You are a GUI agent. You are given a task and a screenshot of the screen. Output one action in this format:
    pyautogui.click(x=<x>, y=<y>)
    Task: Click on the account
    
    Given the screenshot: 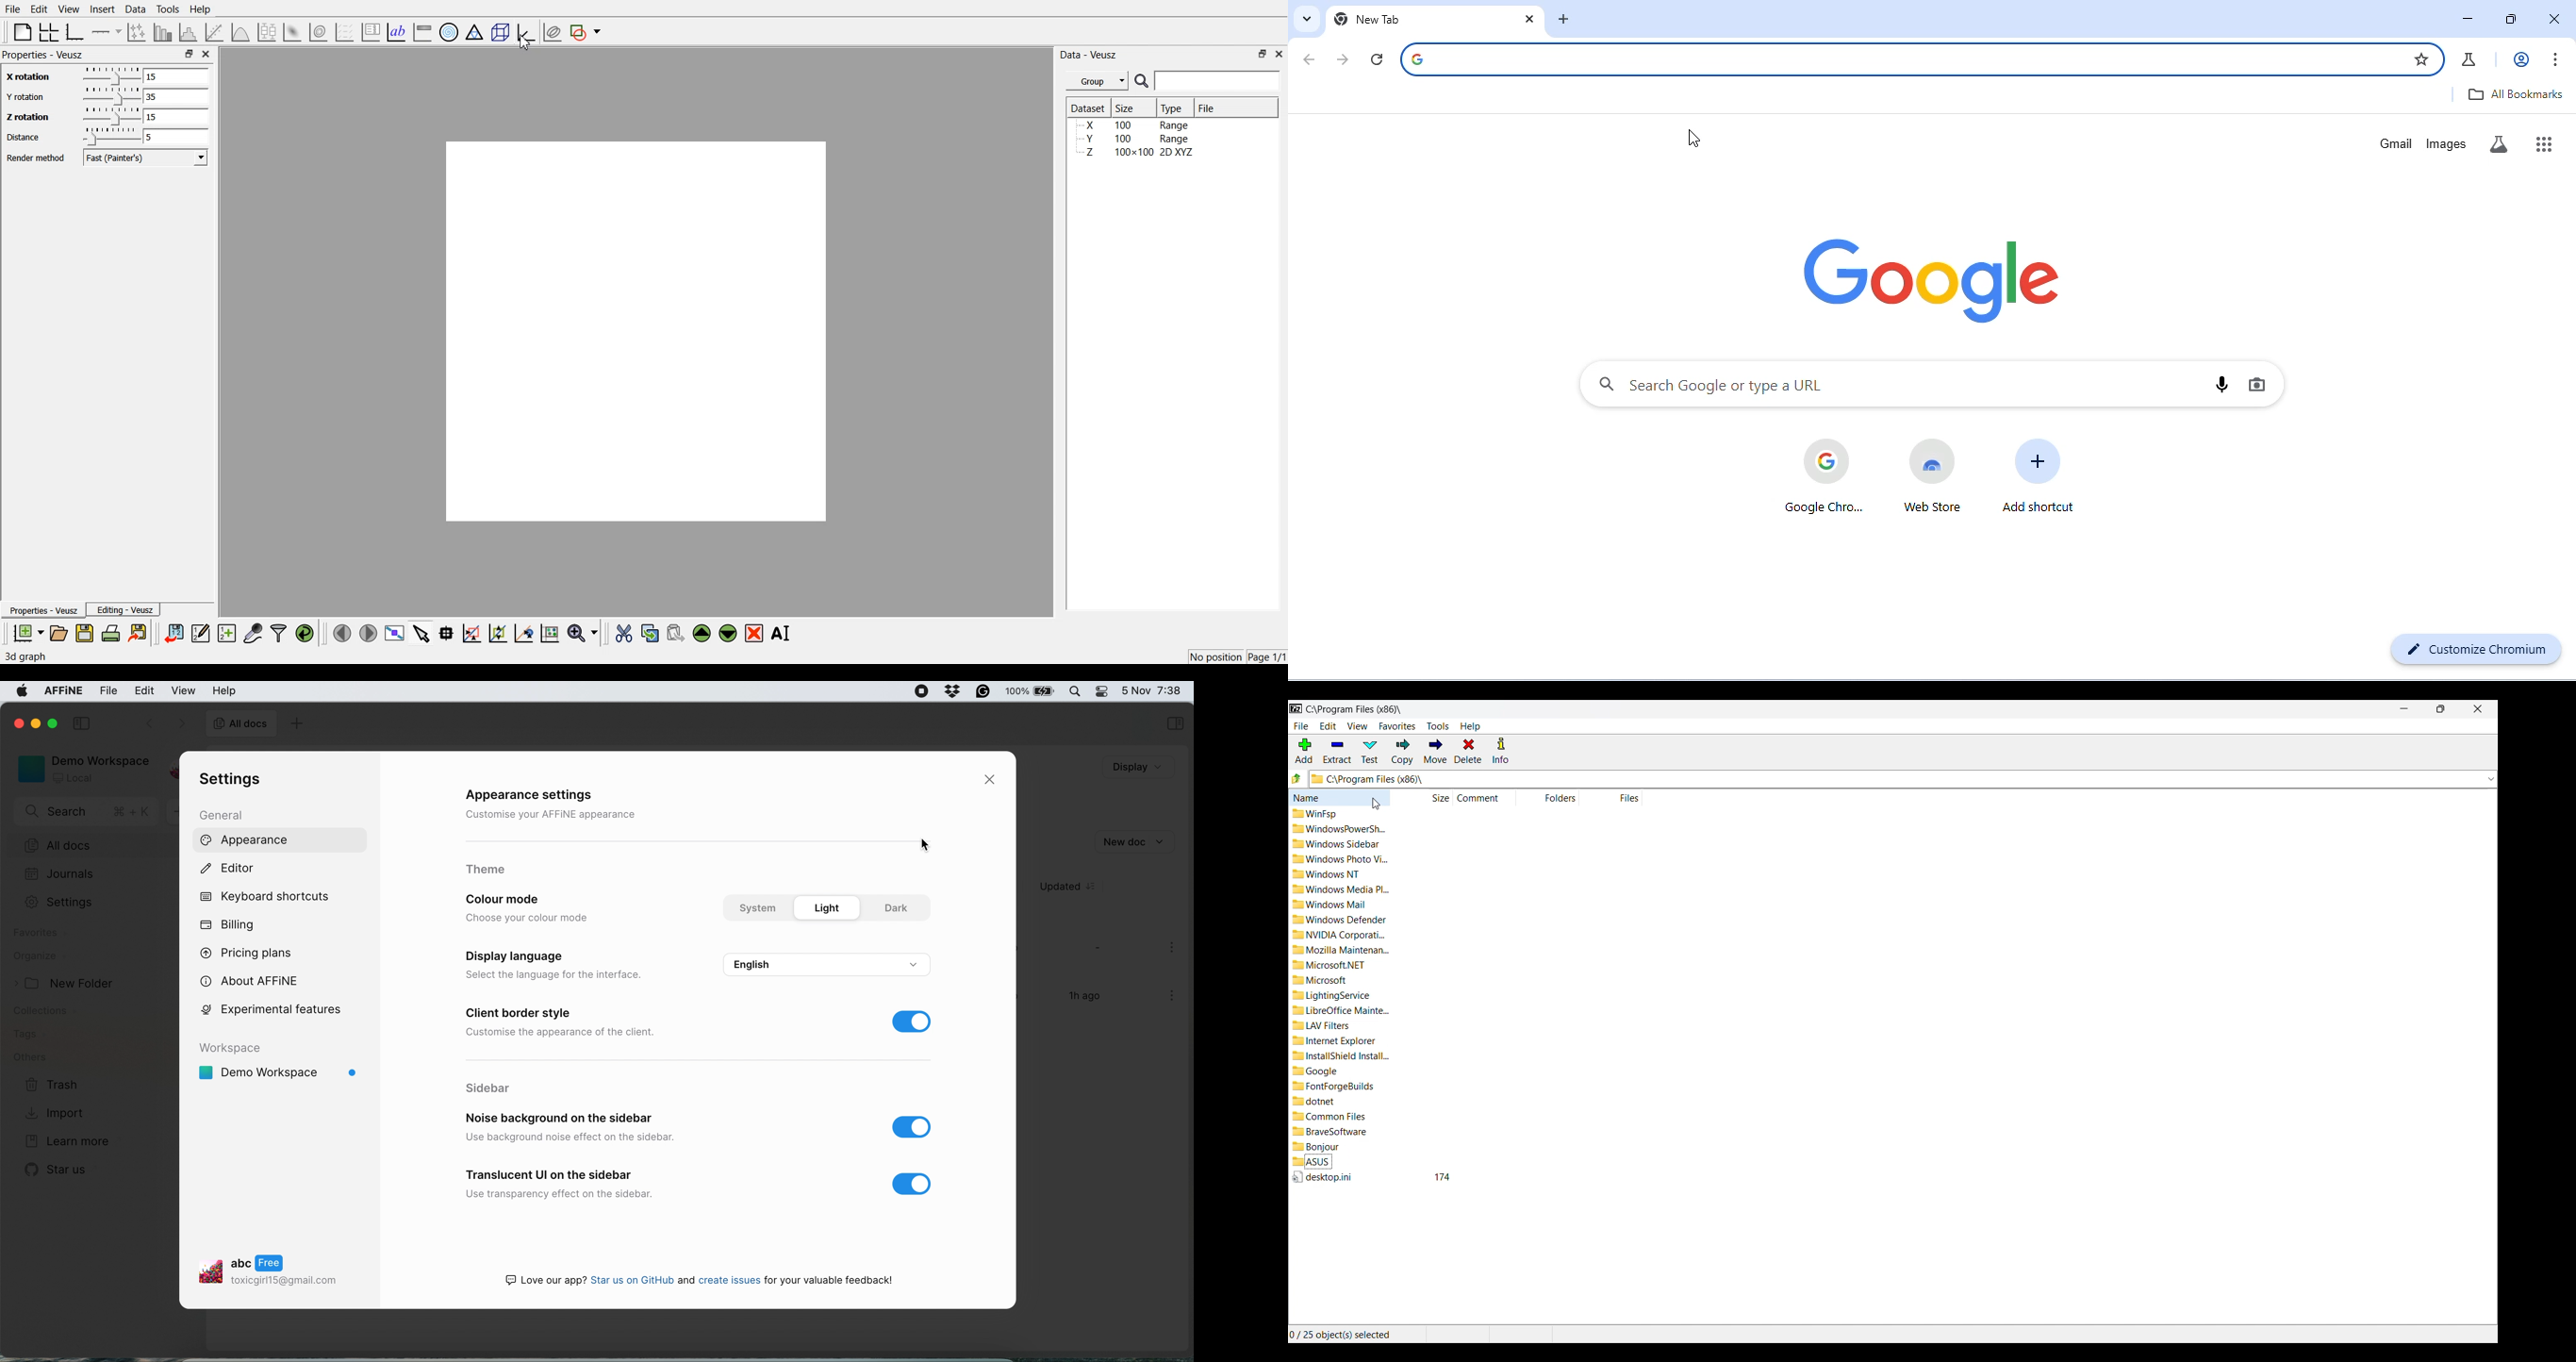 What is the action you would take?
    pyautogui.click(x=2521, y=59)
    